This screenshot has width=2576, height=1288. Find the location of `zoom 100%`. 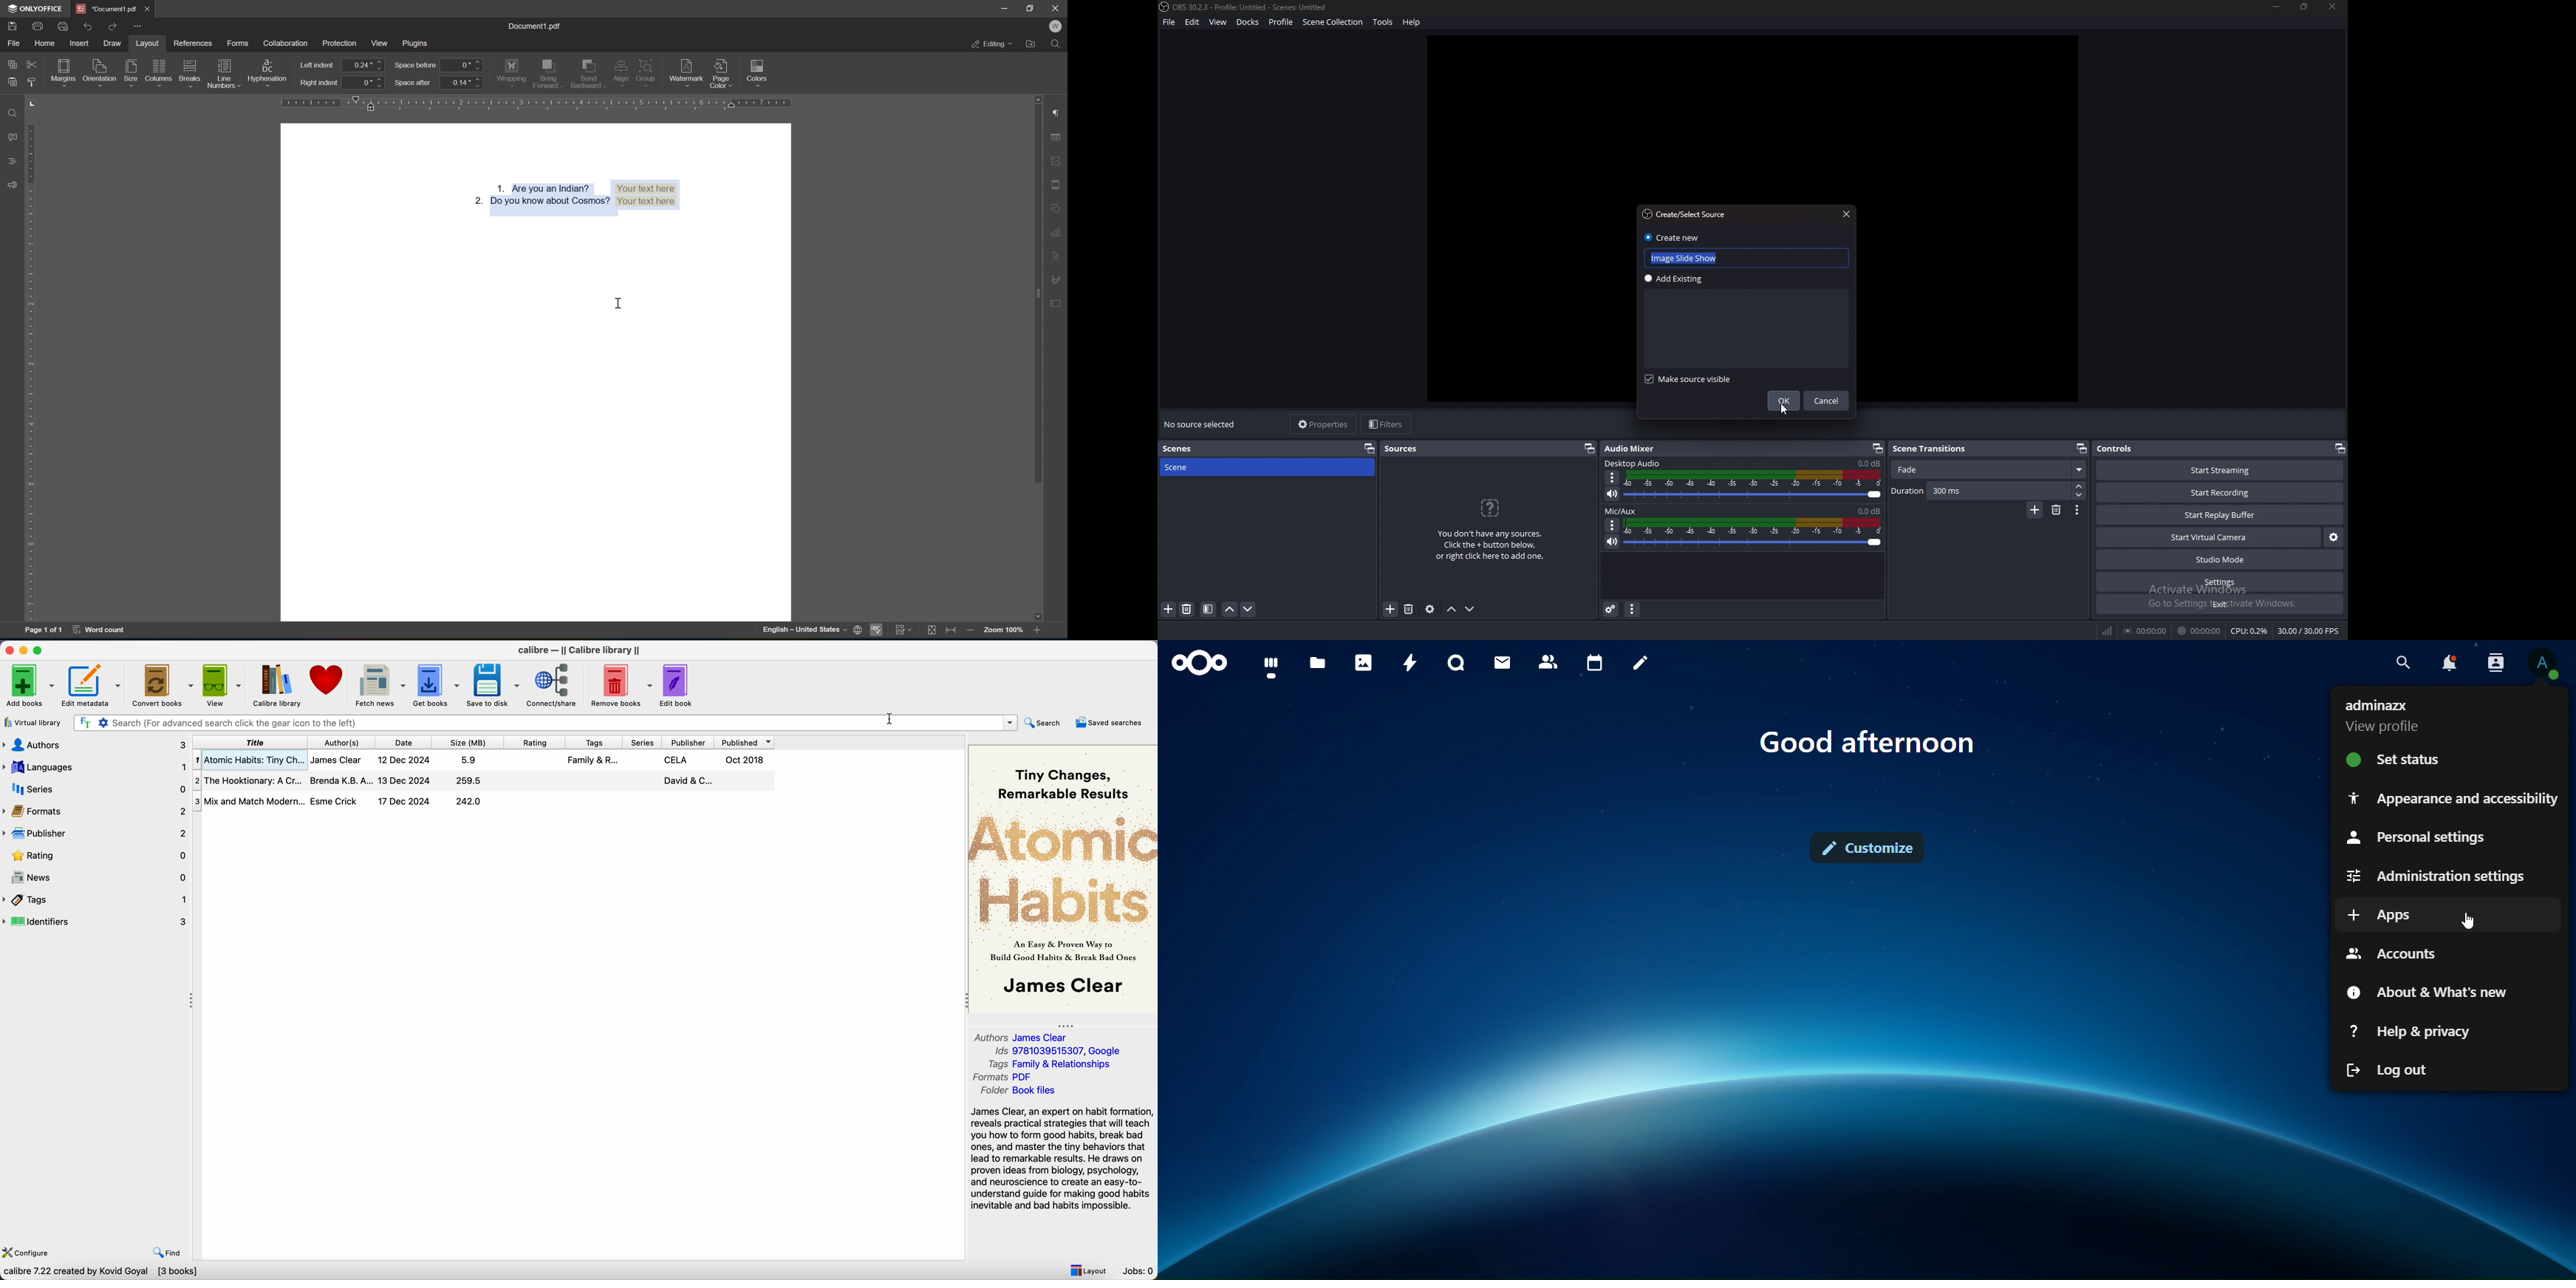

zoom 100% is located at coordinates (1003, 632).